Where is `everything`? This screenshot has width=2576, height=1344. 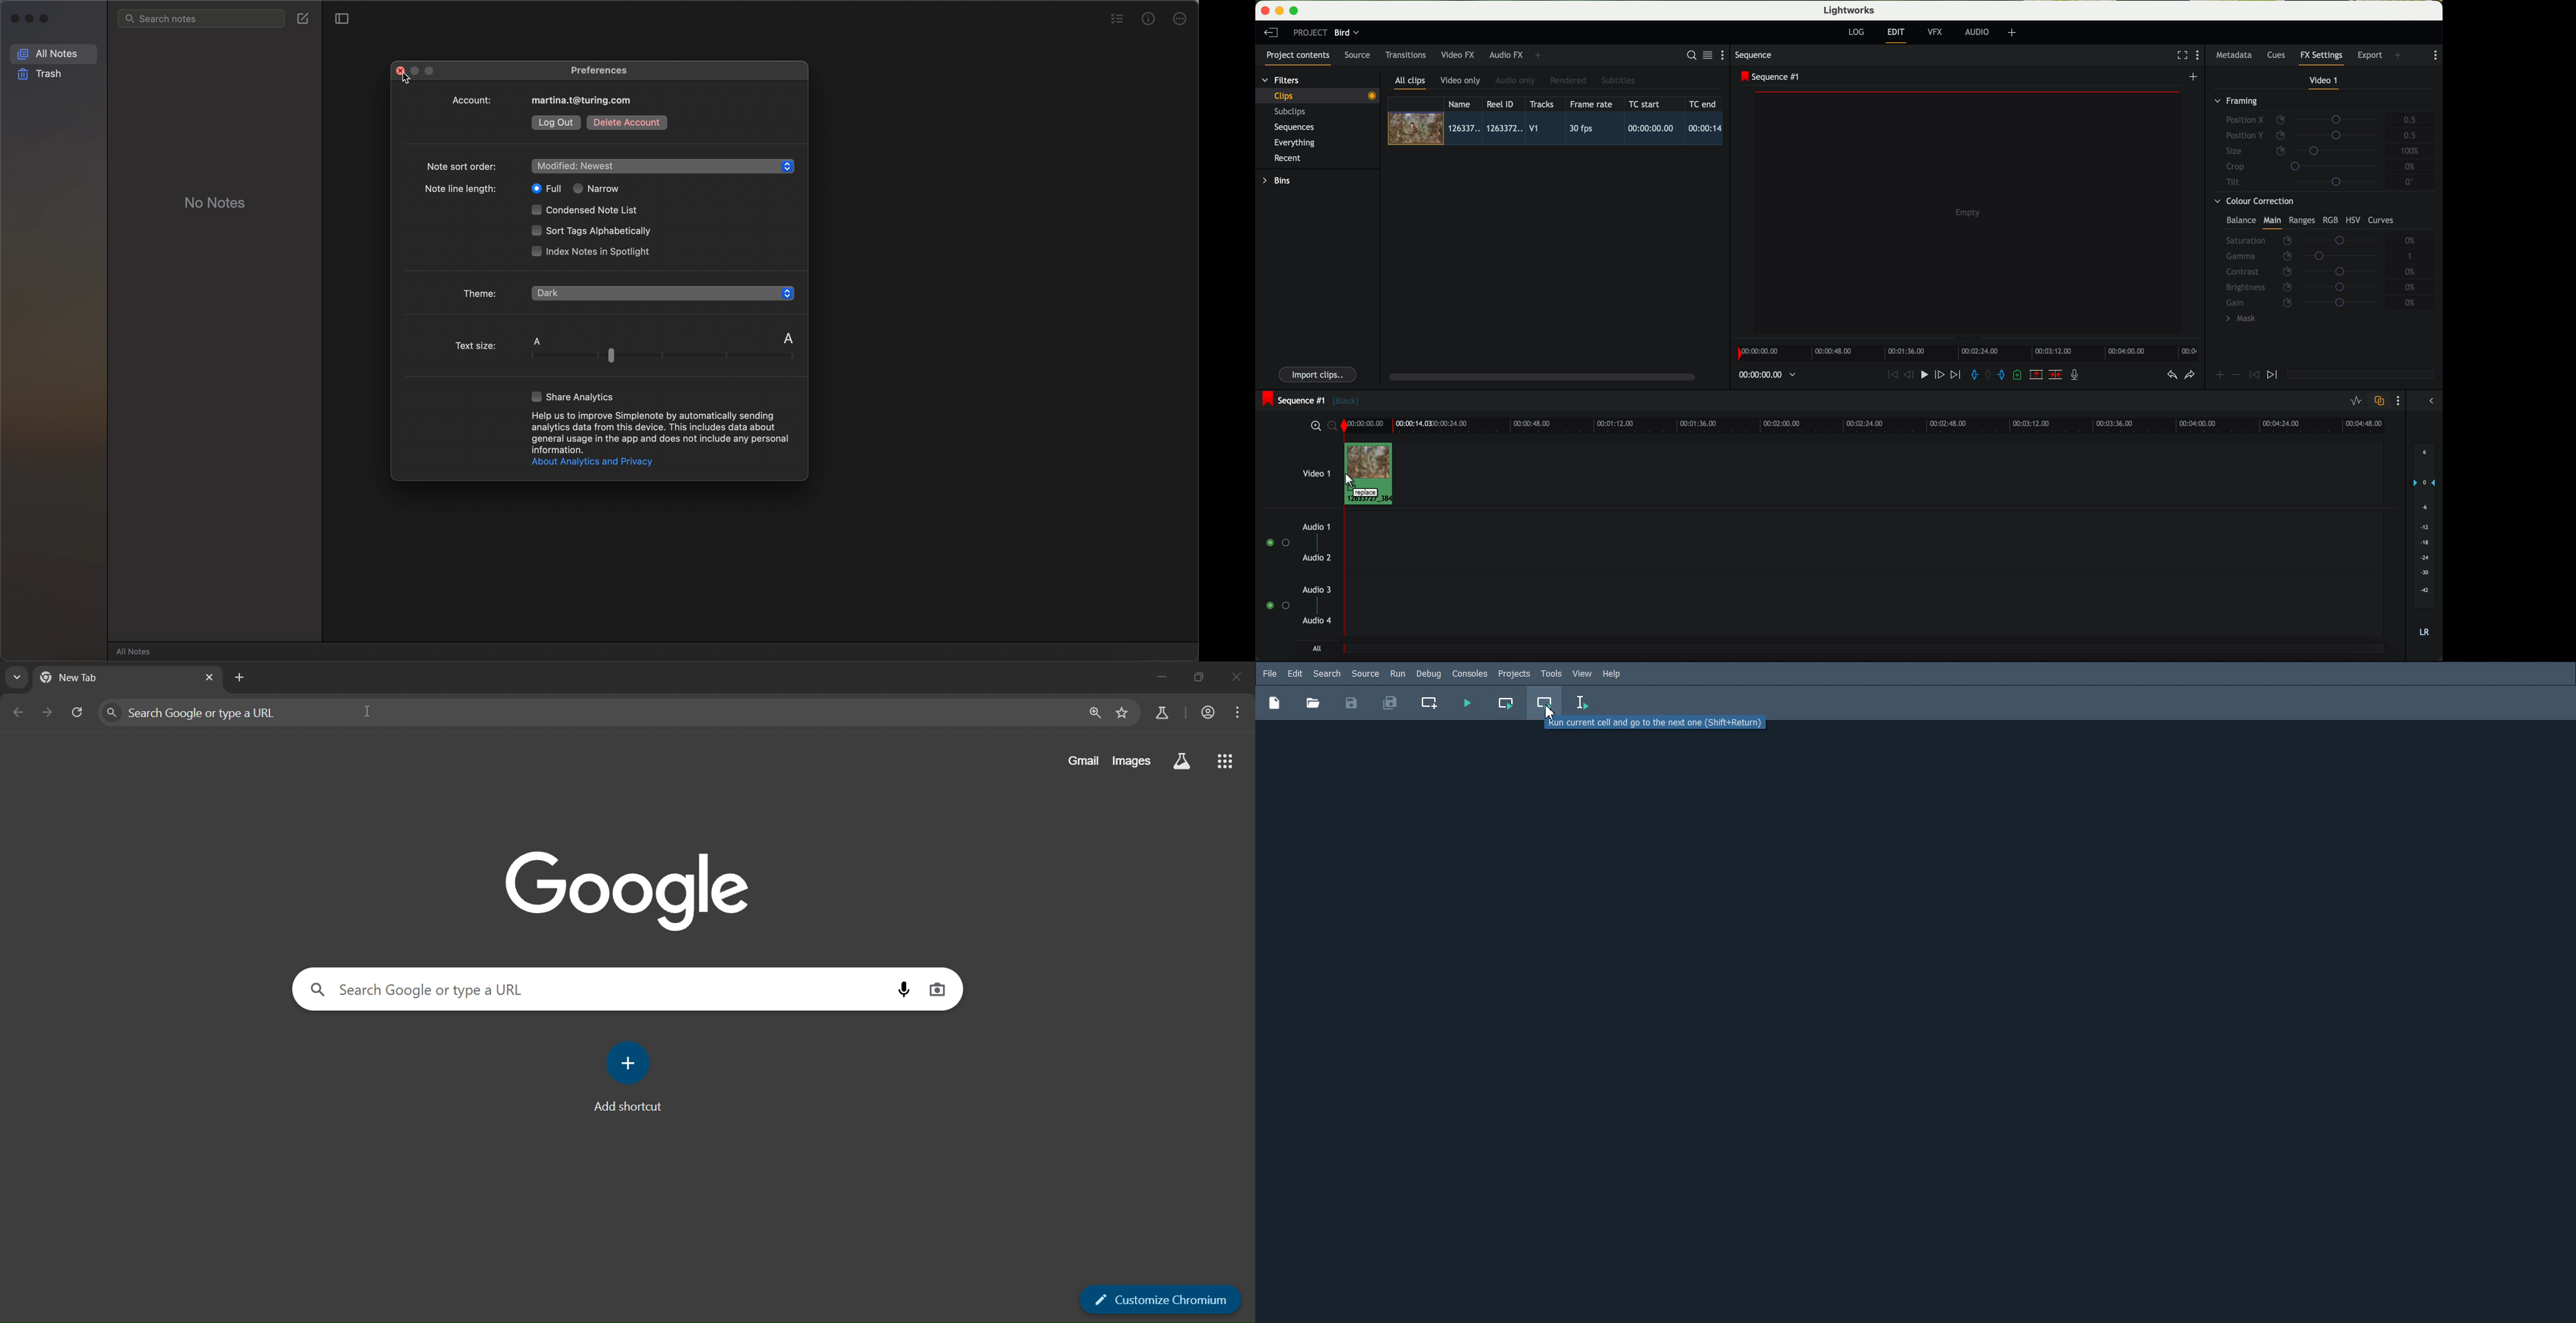
everything is located at coordinates (1295, 143).